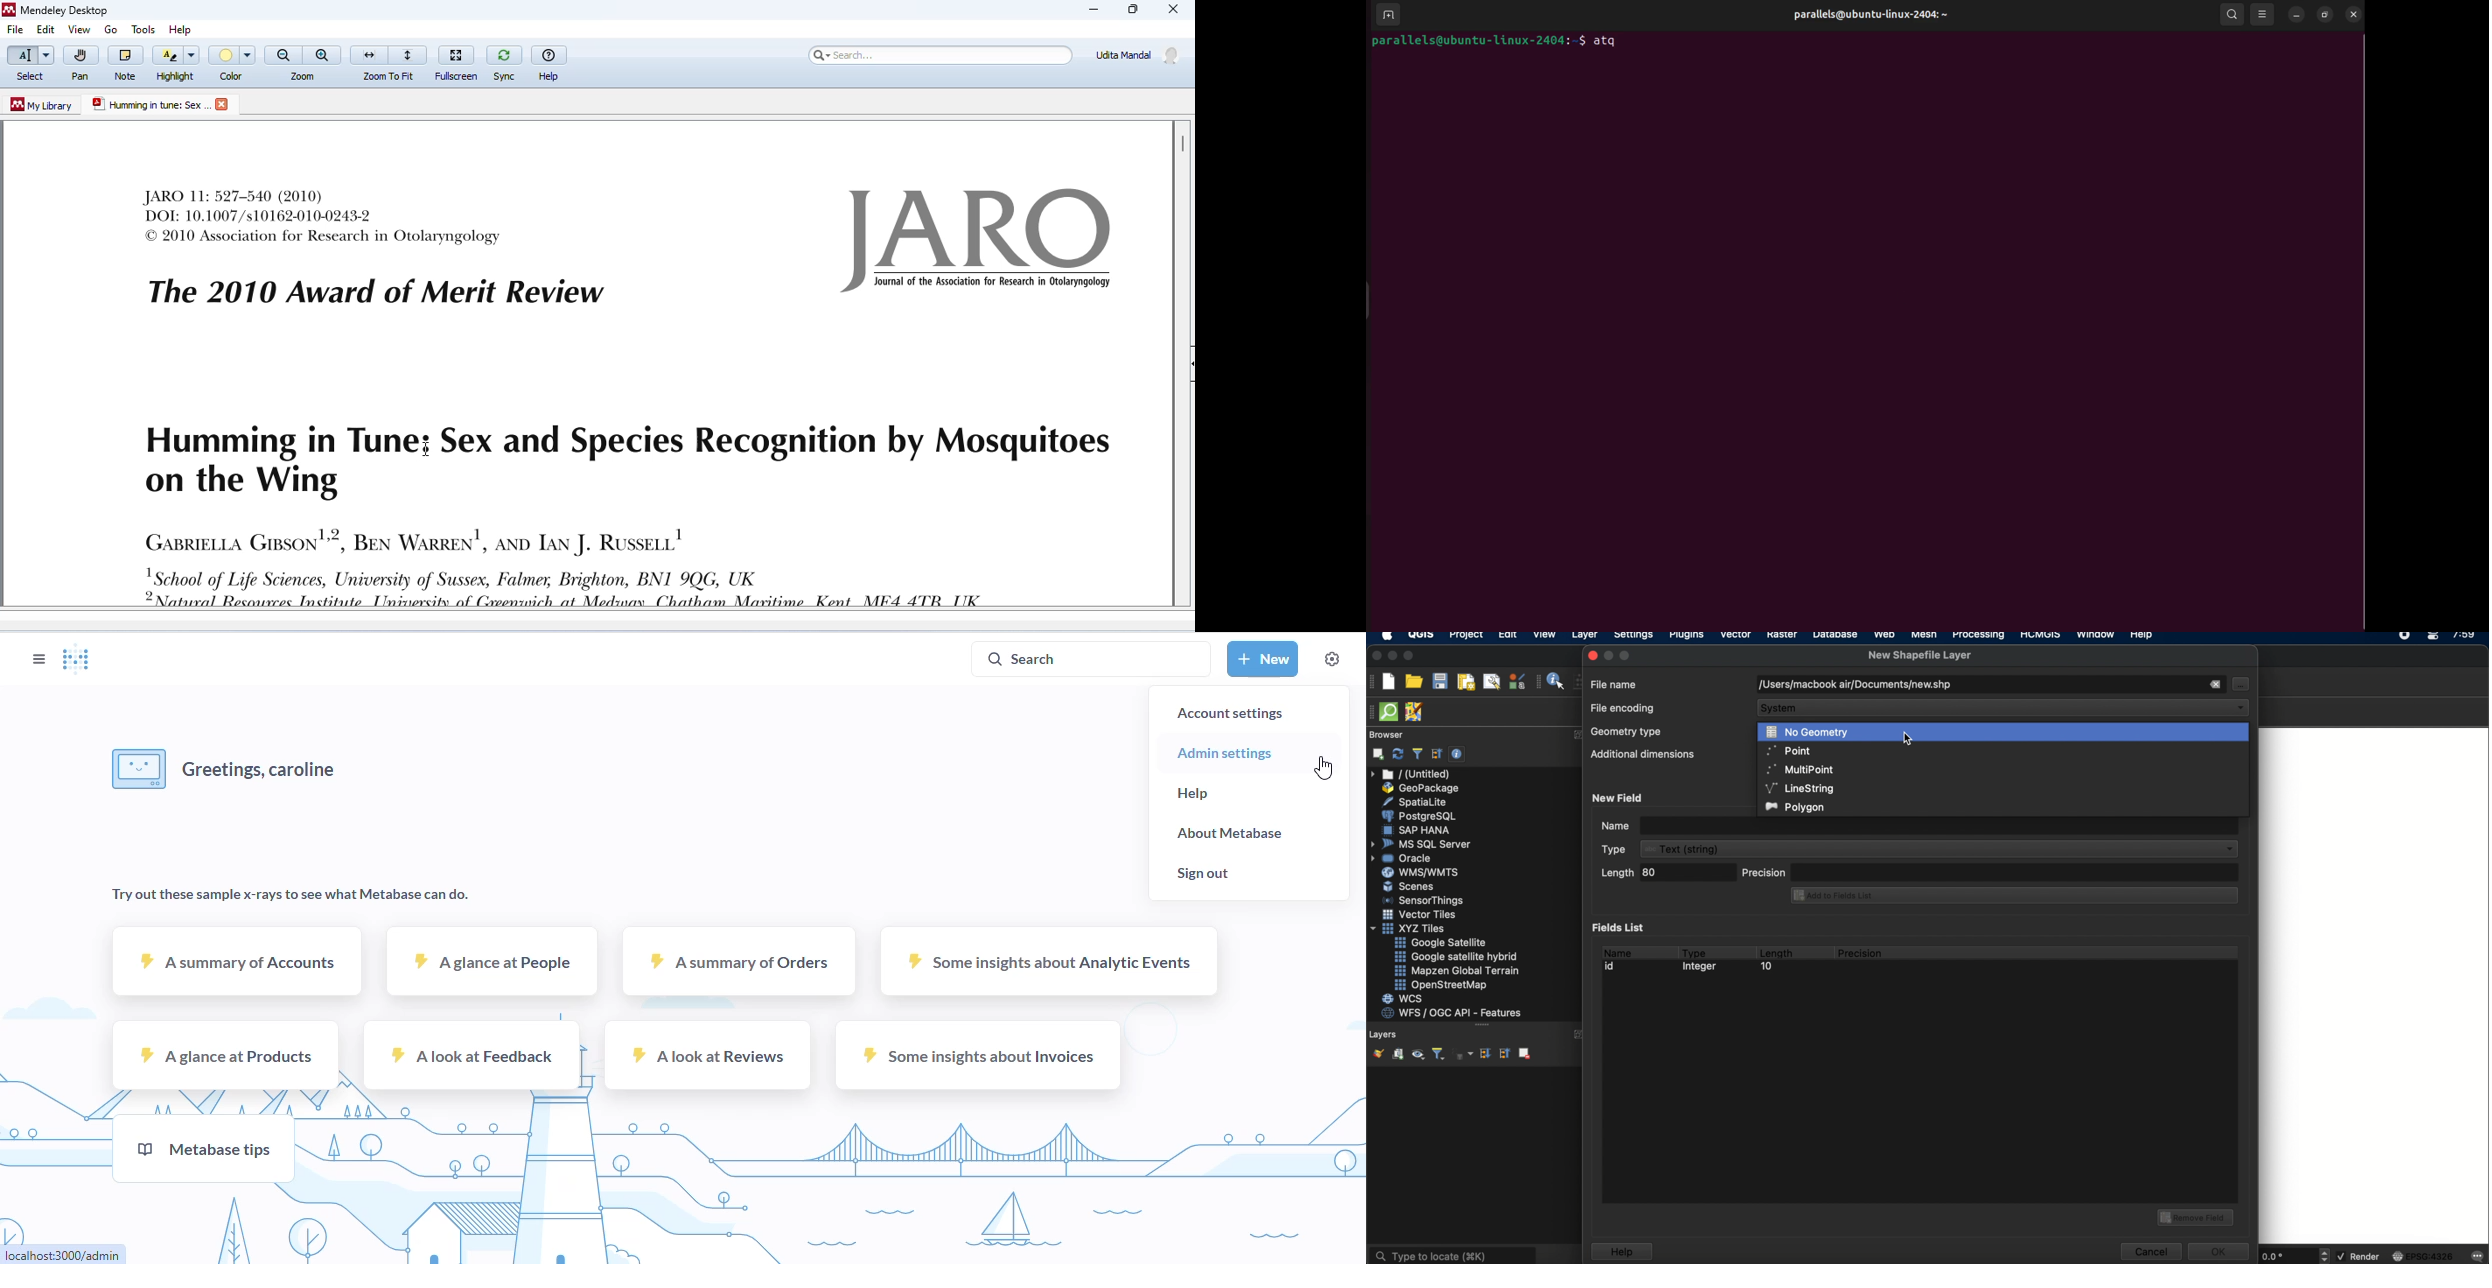  What do you see at coordinates (79, 30) in the screenshot?
I see `view` at bounding box center [79, 30].